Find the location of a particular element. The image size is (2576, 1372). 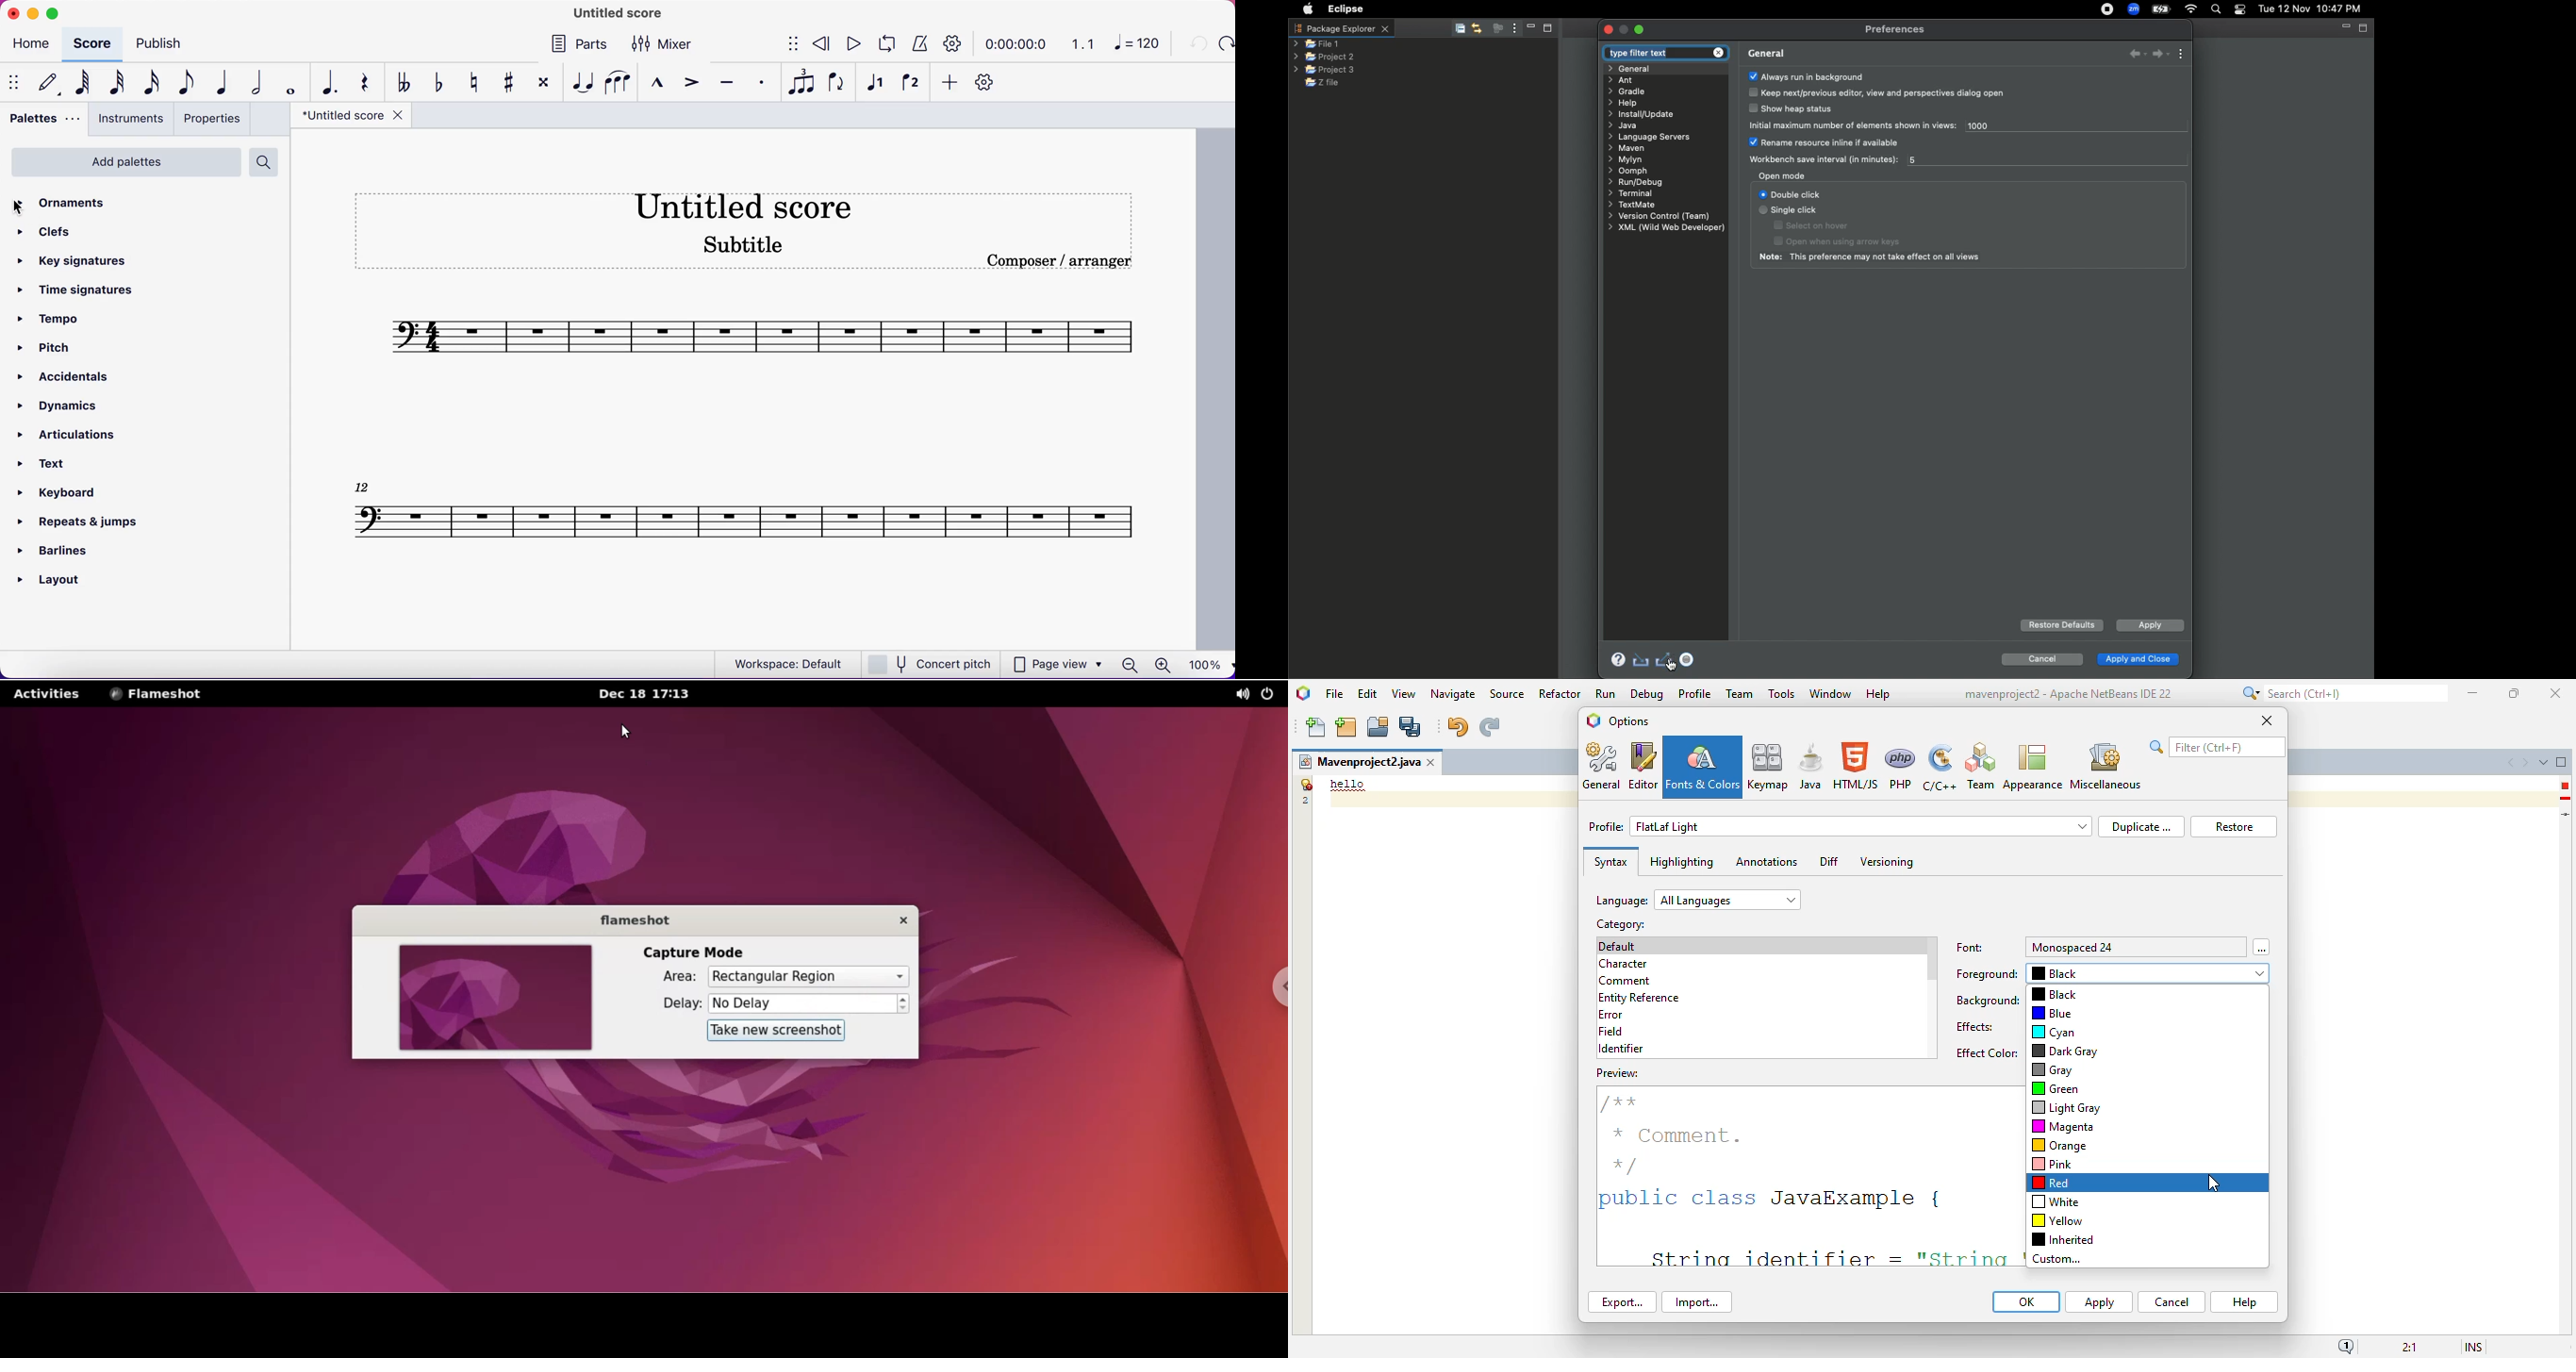

barlines is located at coordinates (57, 552).